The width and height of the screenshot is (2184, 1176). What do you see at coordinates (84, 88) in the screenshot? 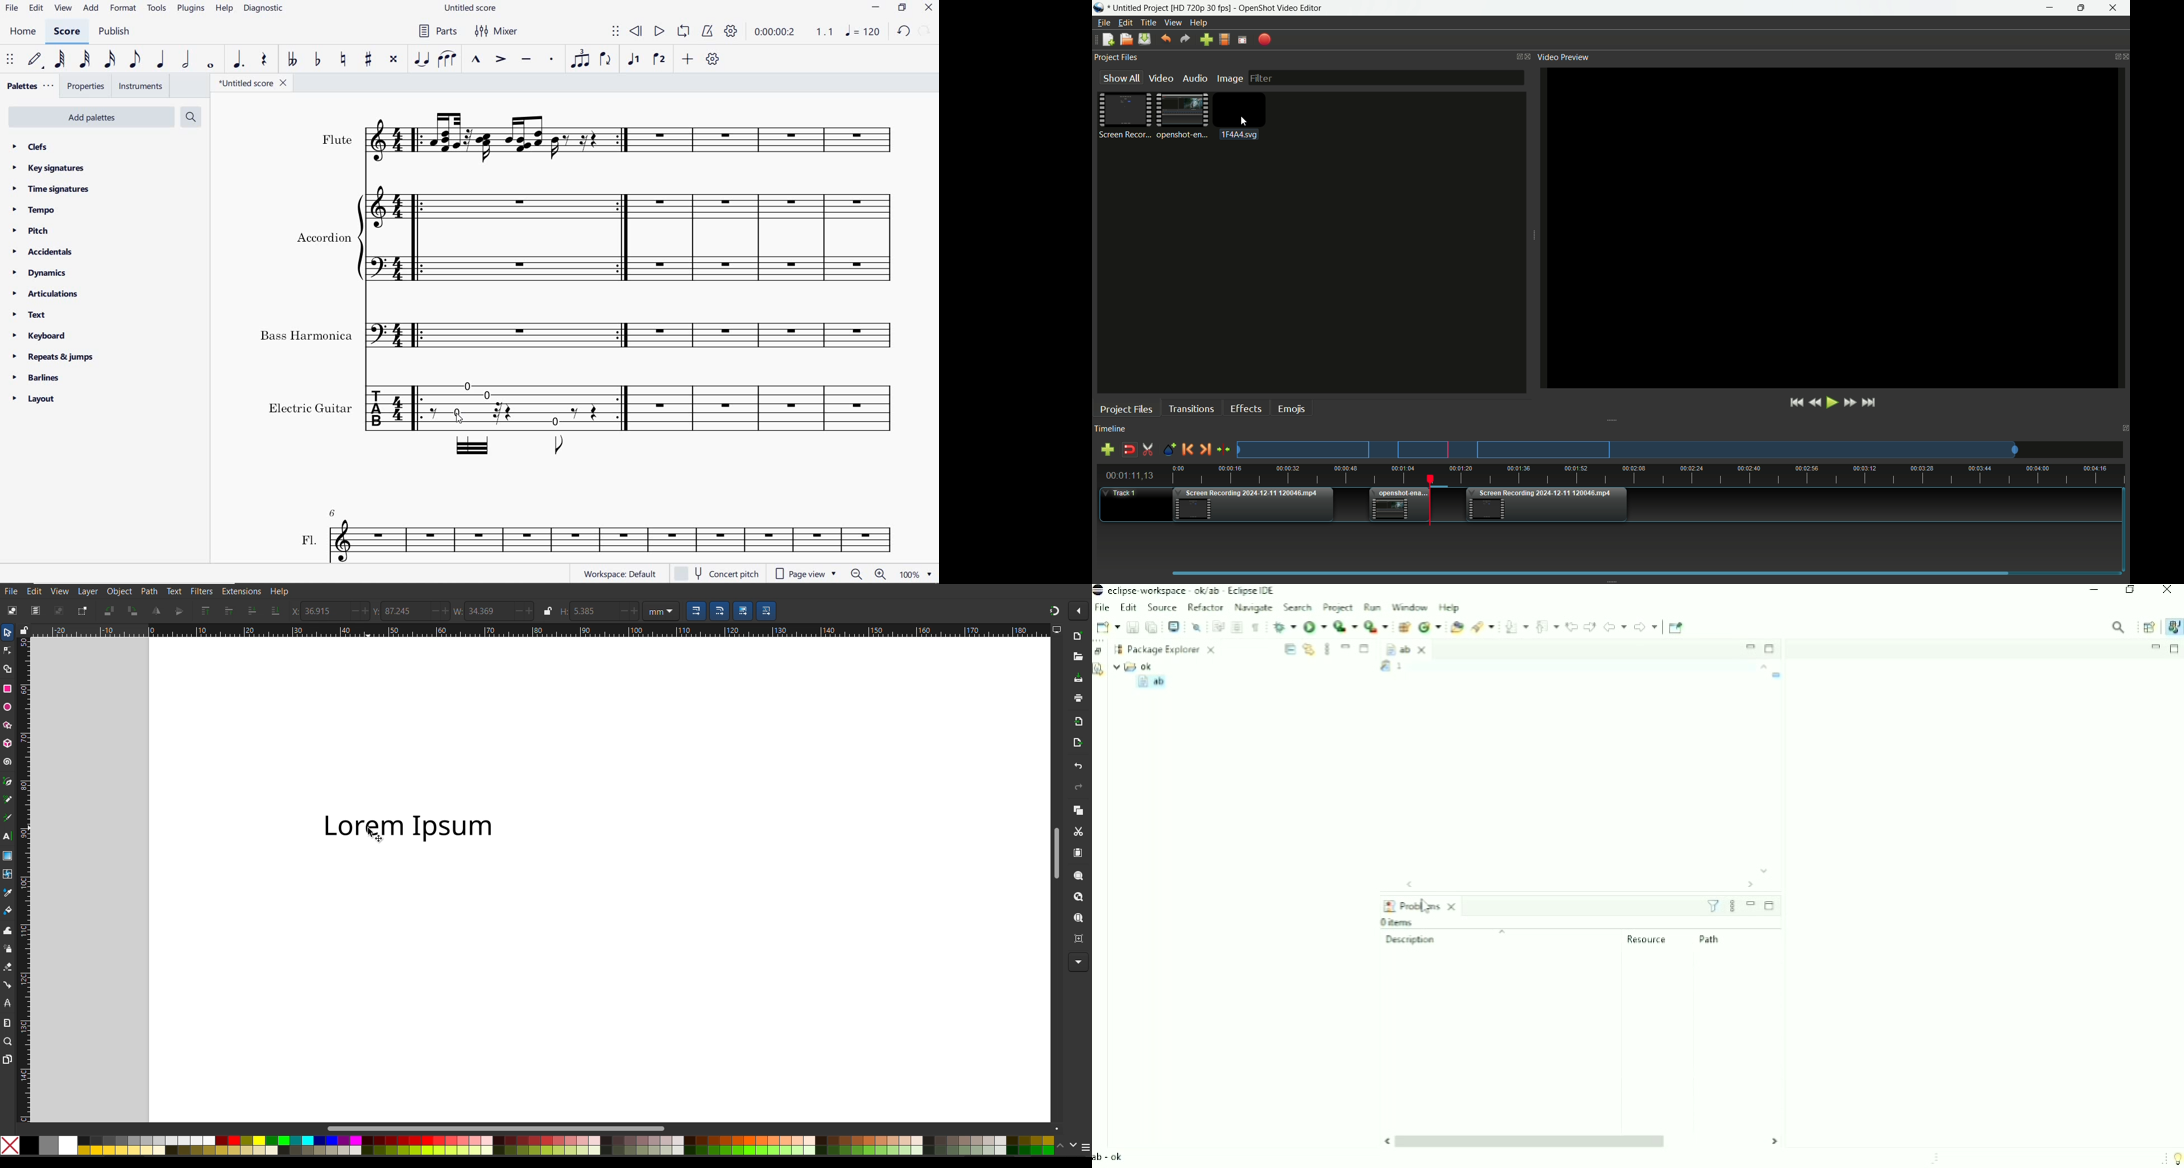
I see `properties` at bounding box center [84, 88].